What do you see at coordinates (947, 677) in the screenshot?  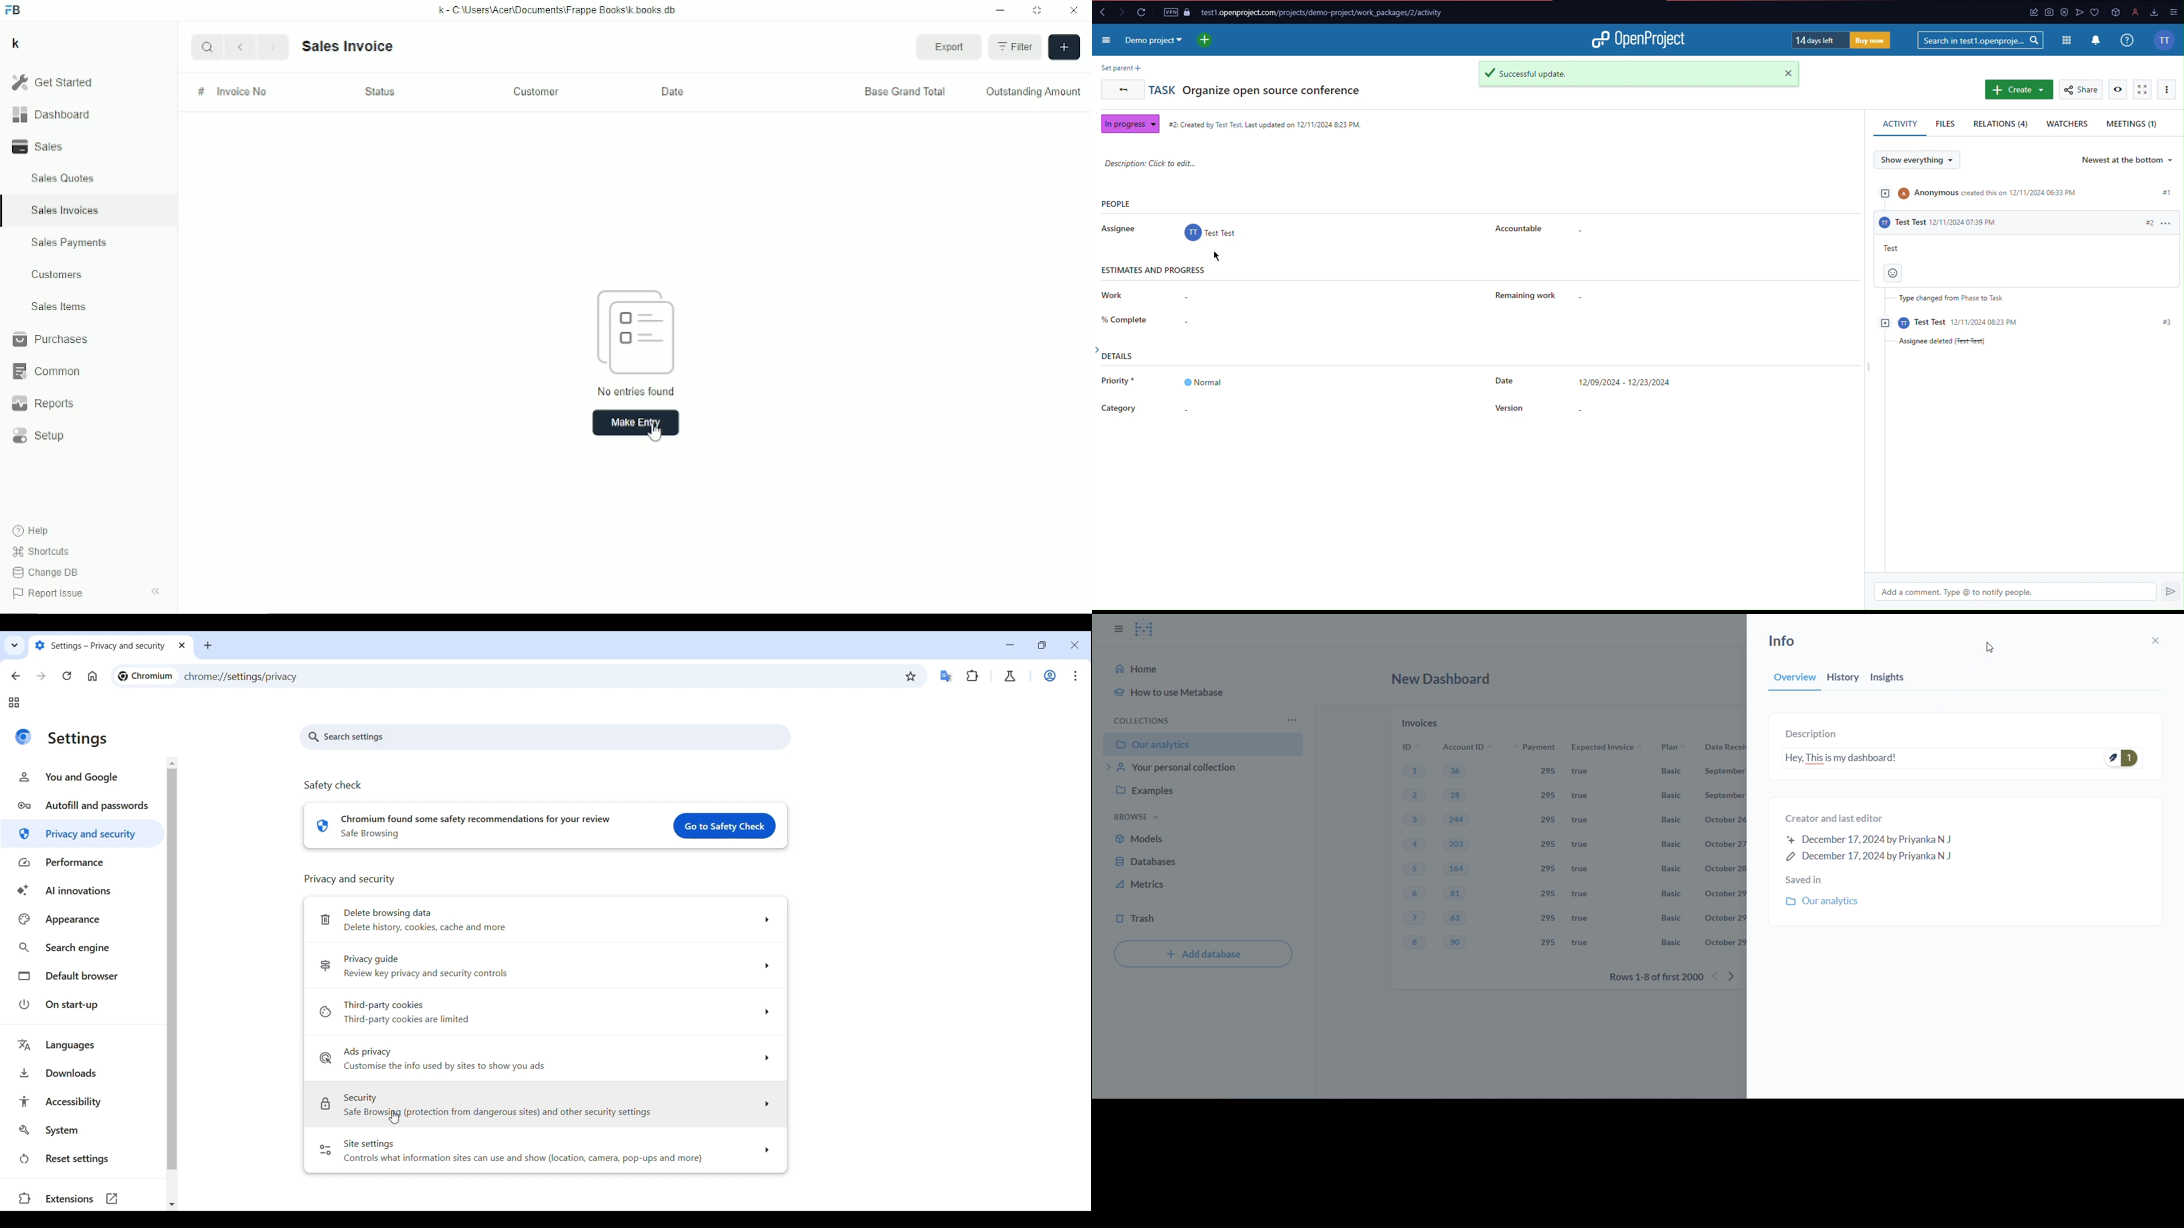 I see `Google translator extension` at bounding box center [947, 677].